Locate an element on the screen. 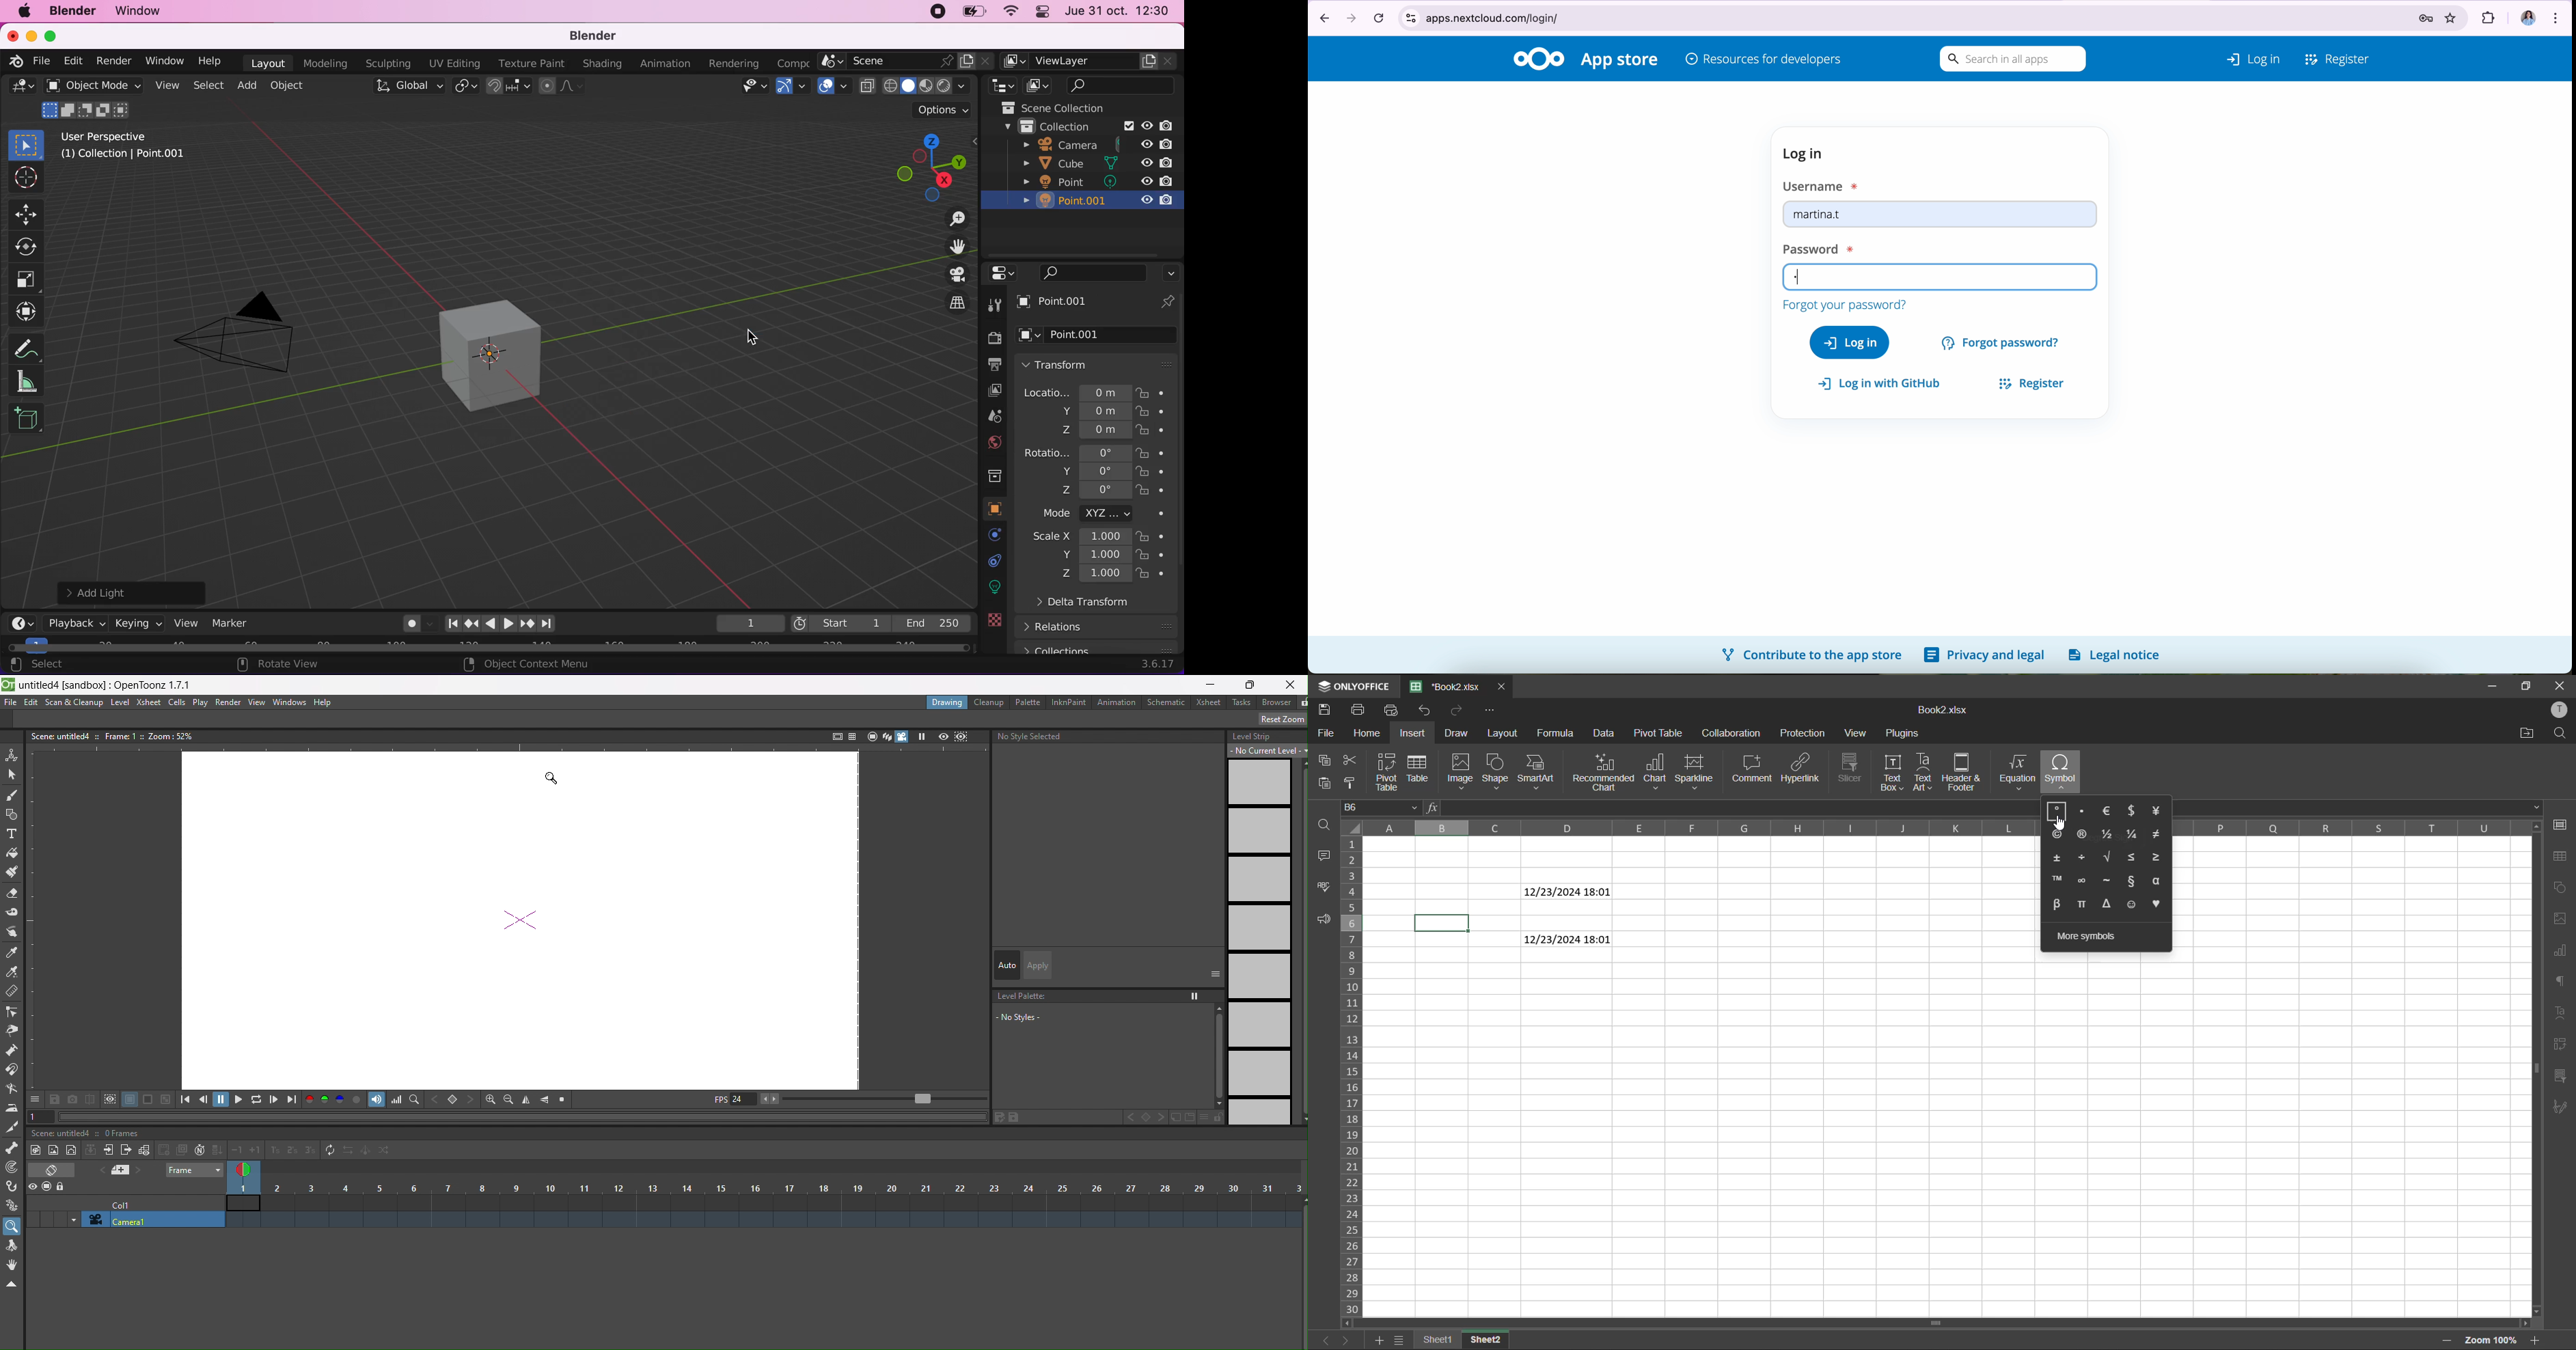  scene is located at coordinates (907, 61).